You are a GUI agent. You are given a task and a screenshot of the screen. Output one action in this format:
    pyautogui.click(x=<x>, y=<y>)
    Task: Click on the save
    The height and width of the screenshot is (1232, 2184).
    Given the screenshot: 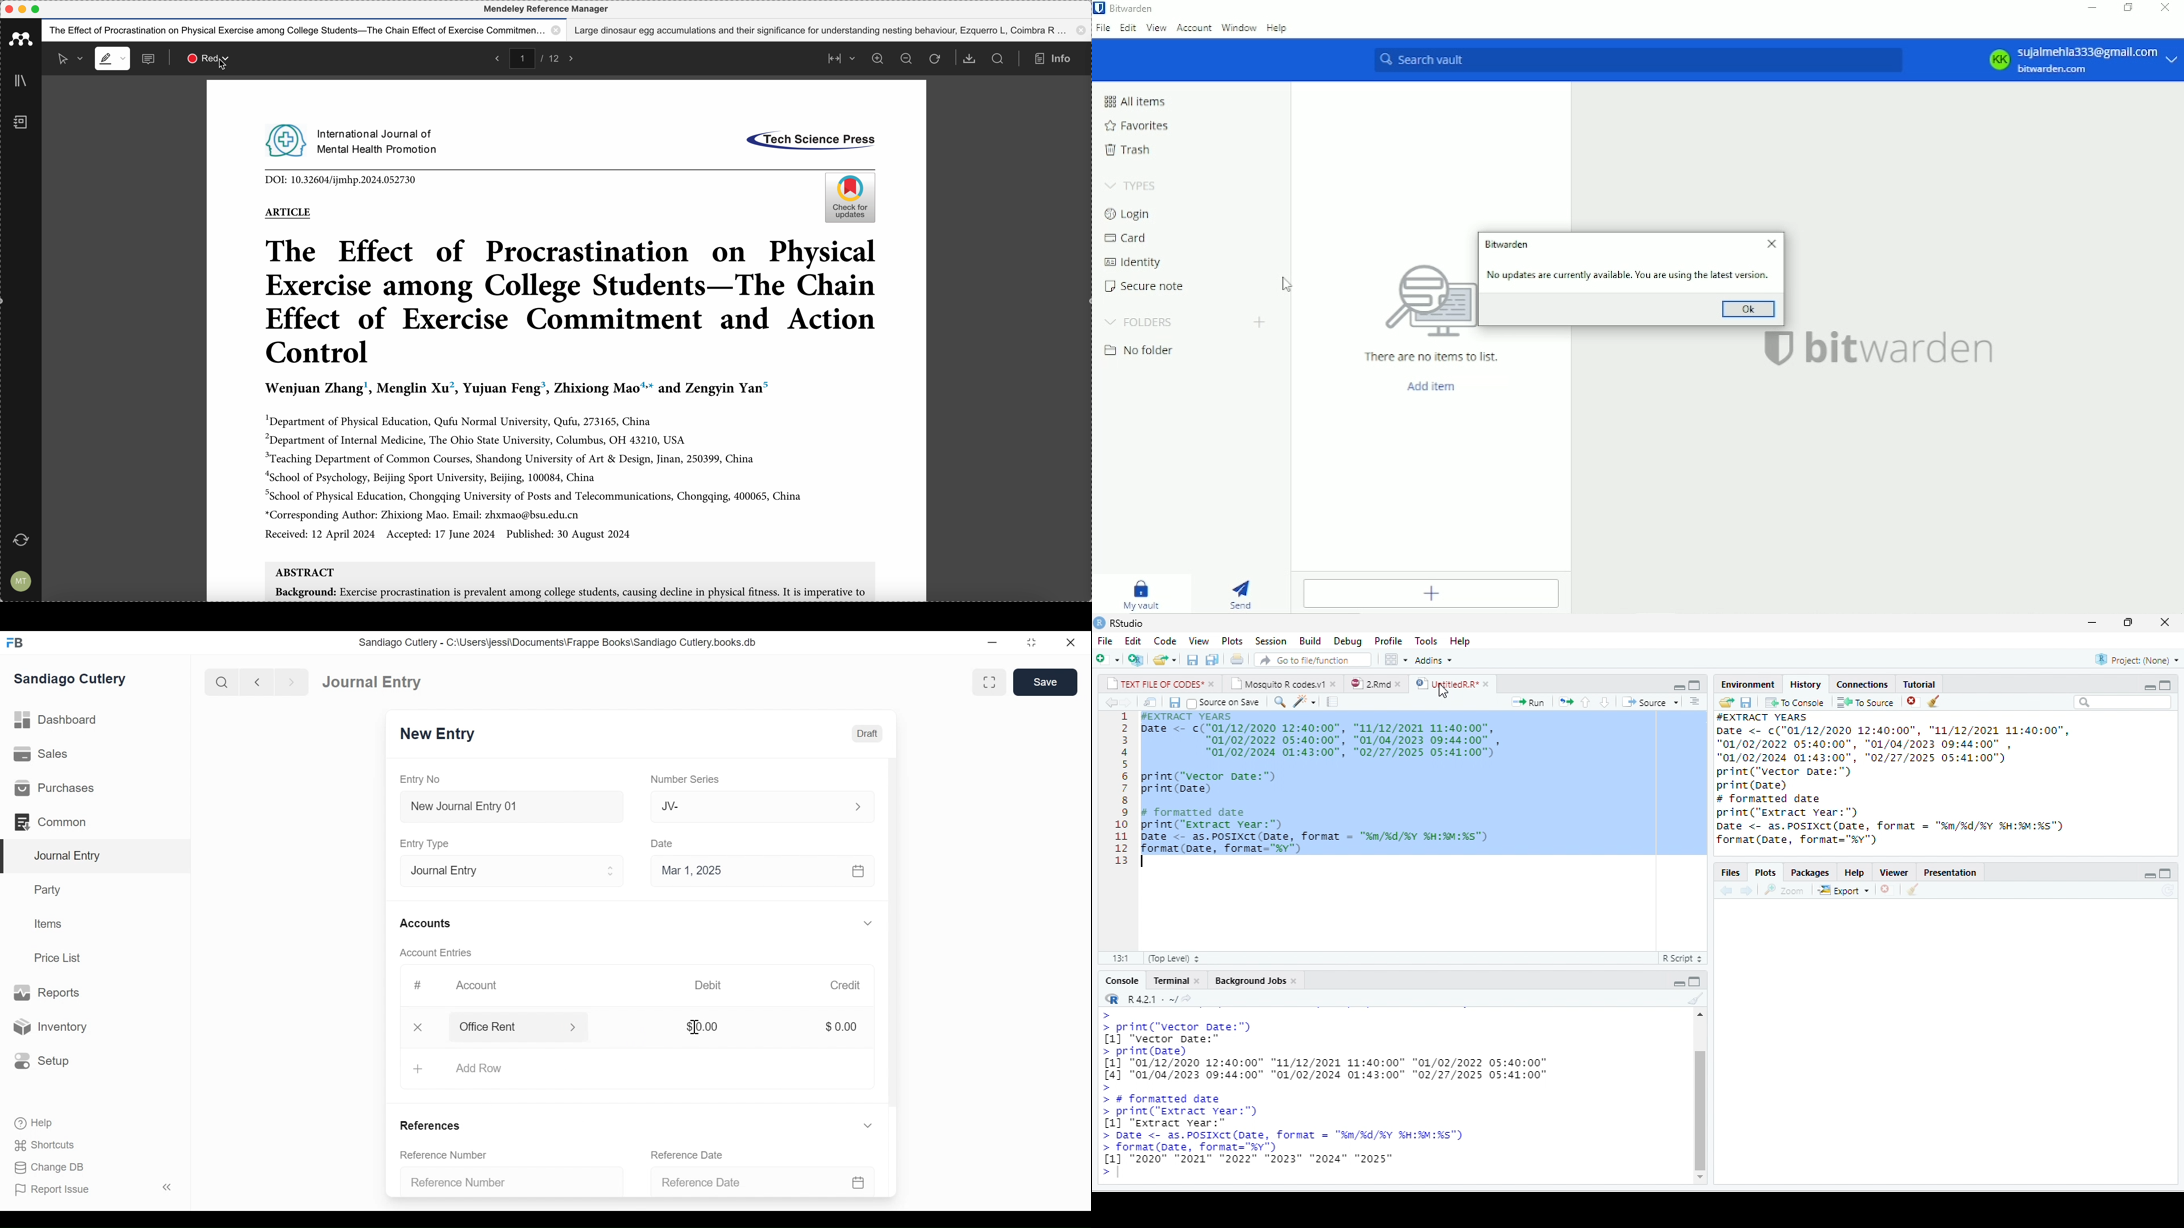 What is the action you would take?
    pyautogui.click(x=1193, y=660)
    